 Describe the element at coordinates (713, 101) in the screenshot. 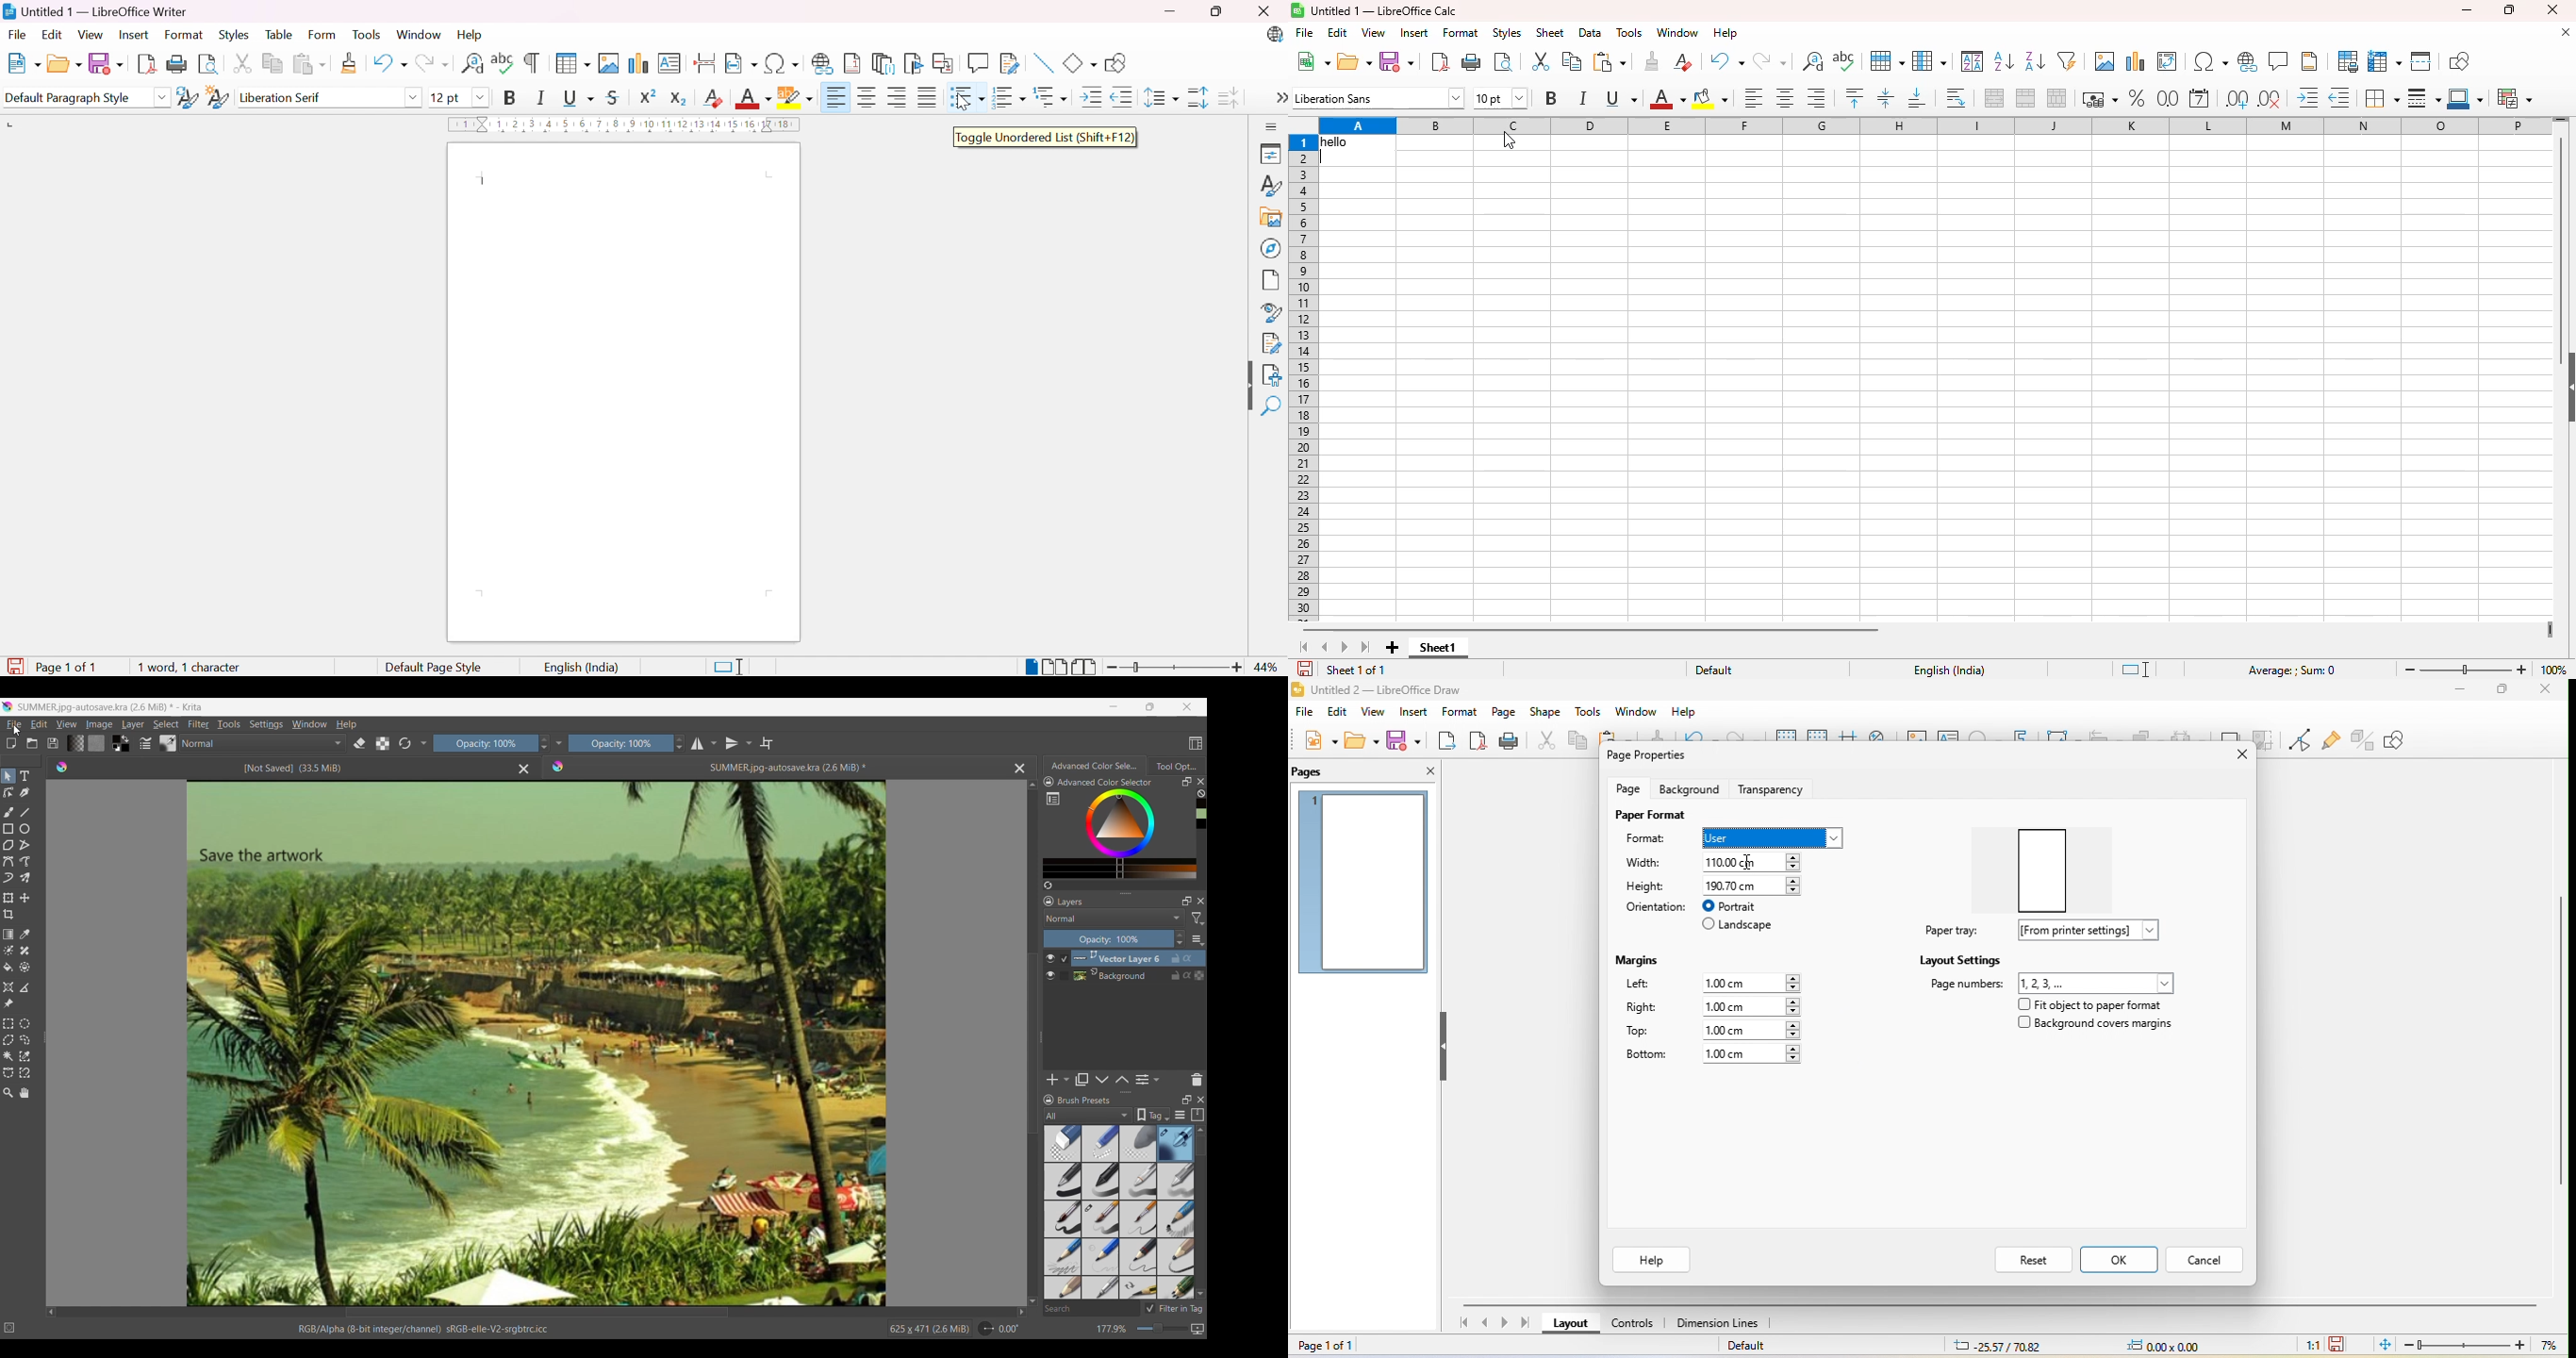

I see `Clear direct formatting` at that location.